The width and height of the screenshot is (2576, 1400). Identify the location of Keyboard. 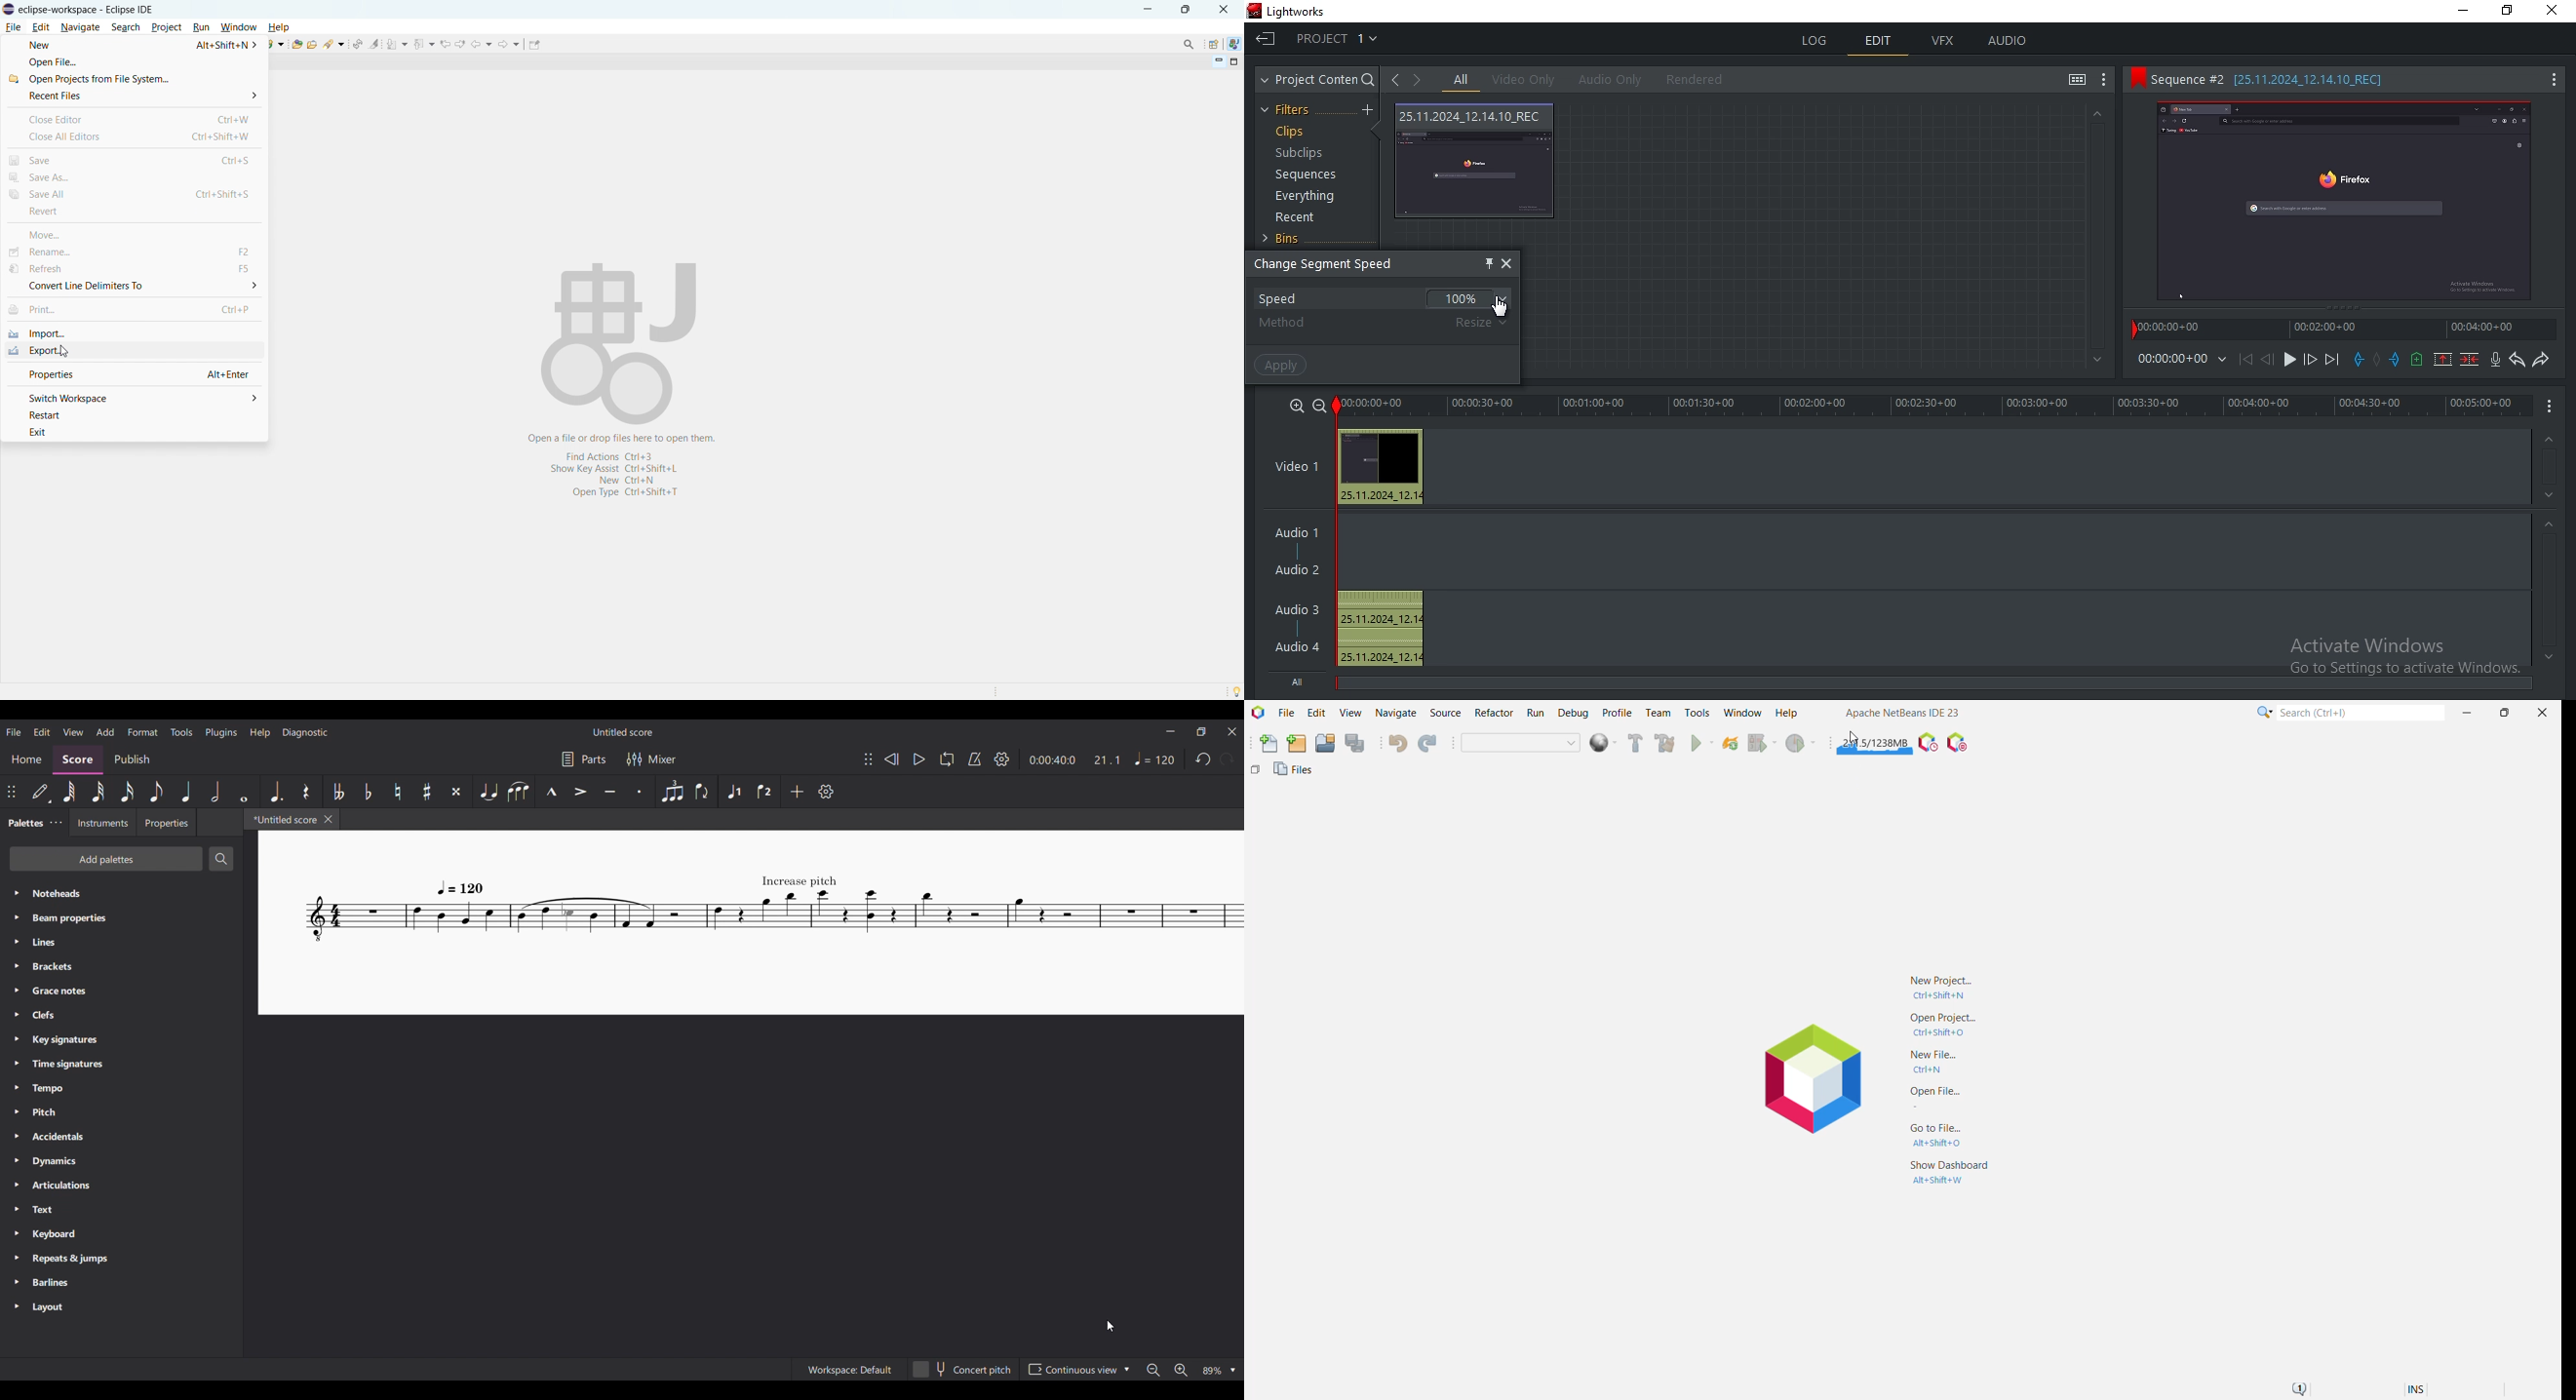
(120, 1234).